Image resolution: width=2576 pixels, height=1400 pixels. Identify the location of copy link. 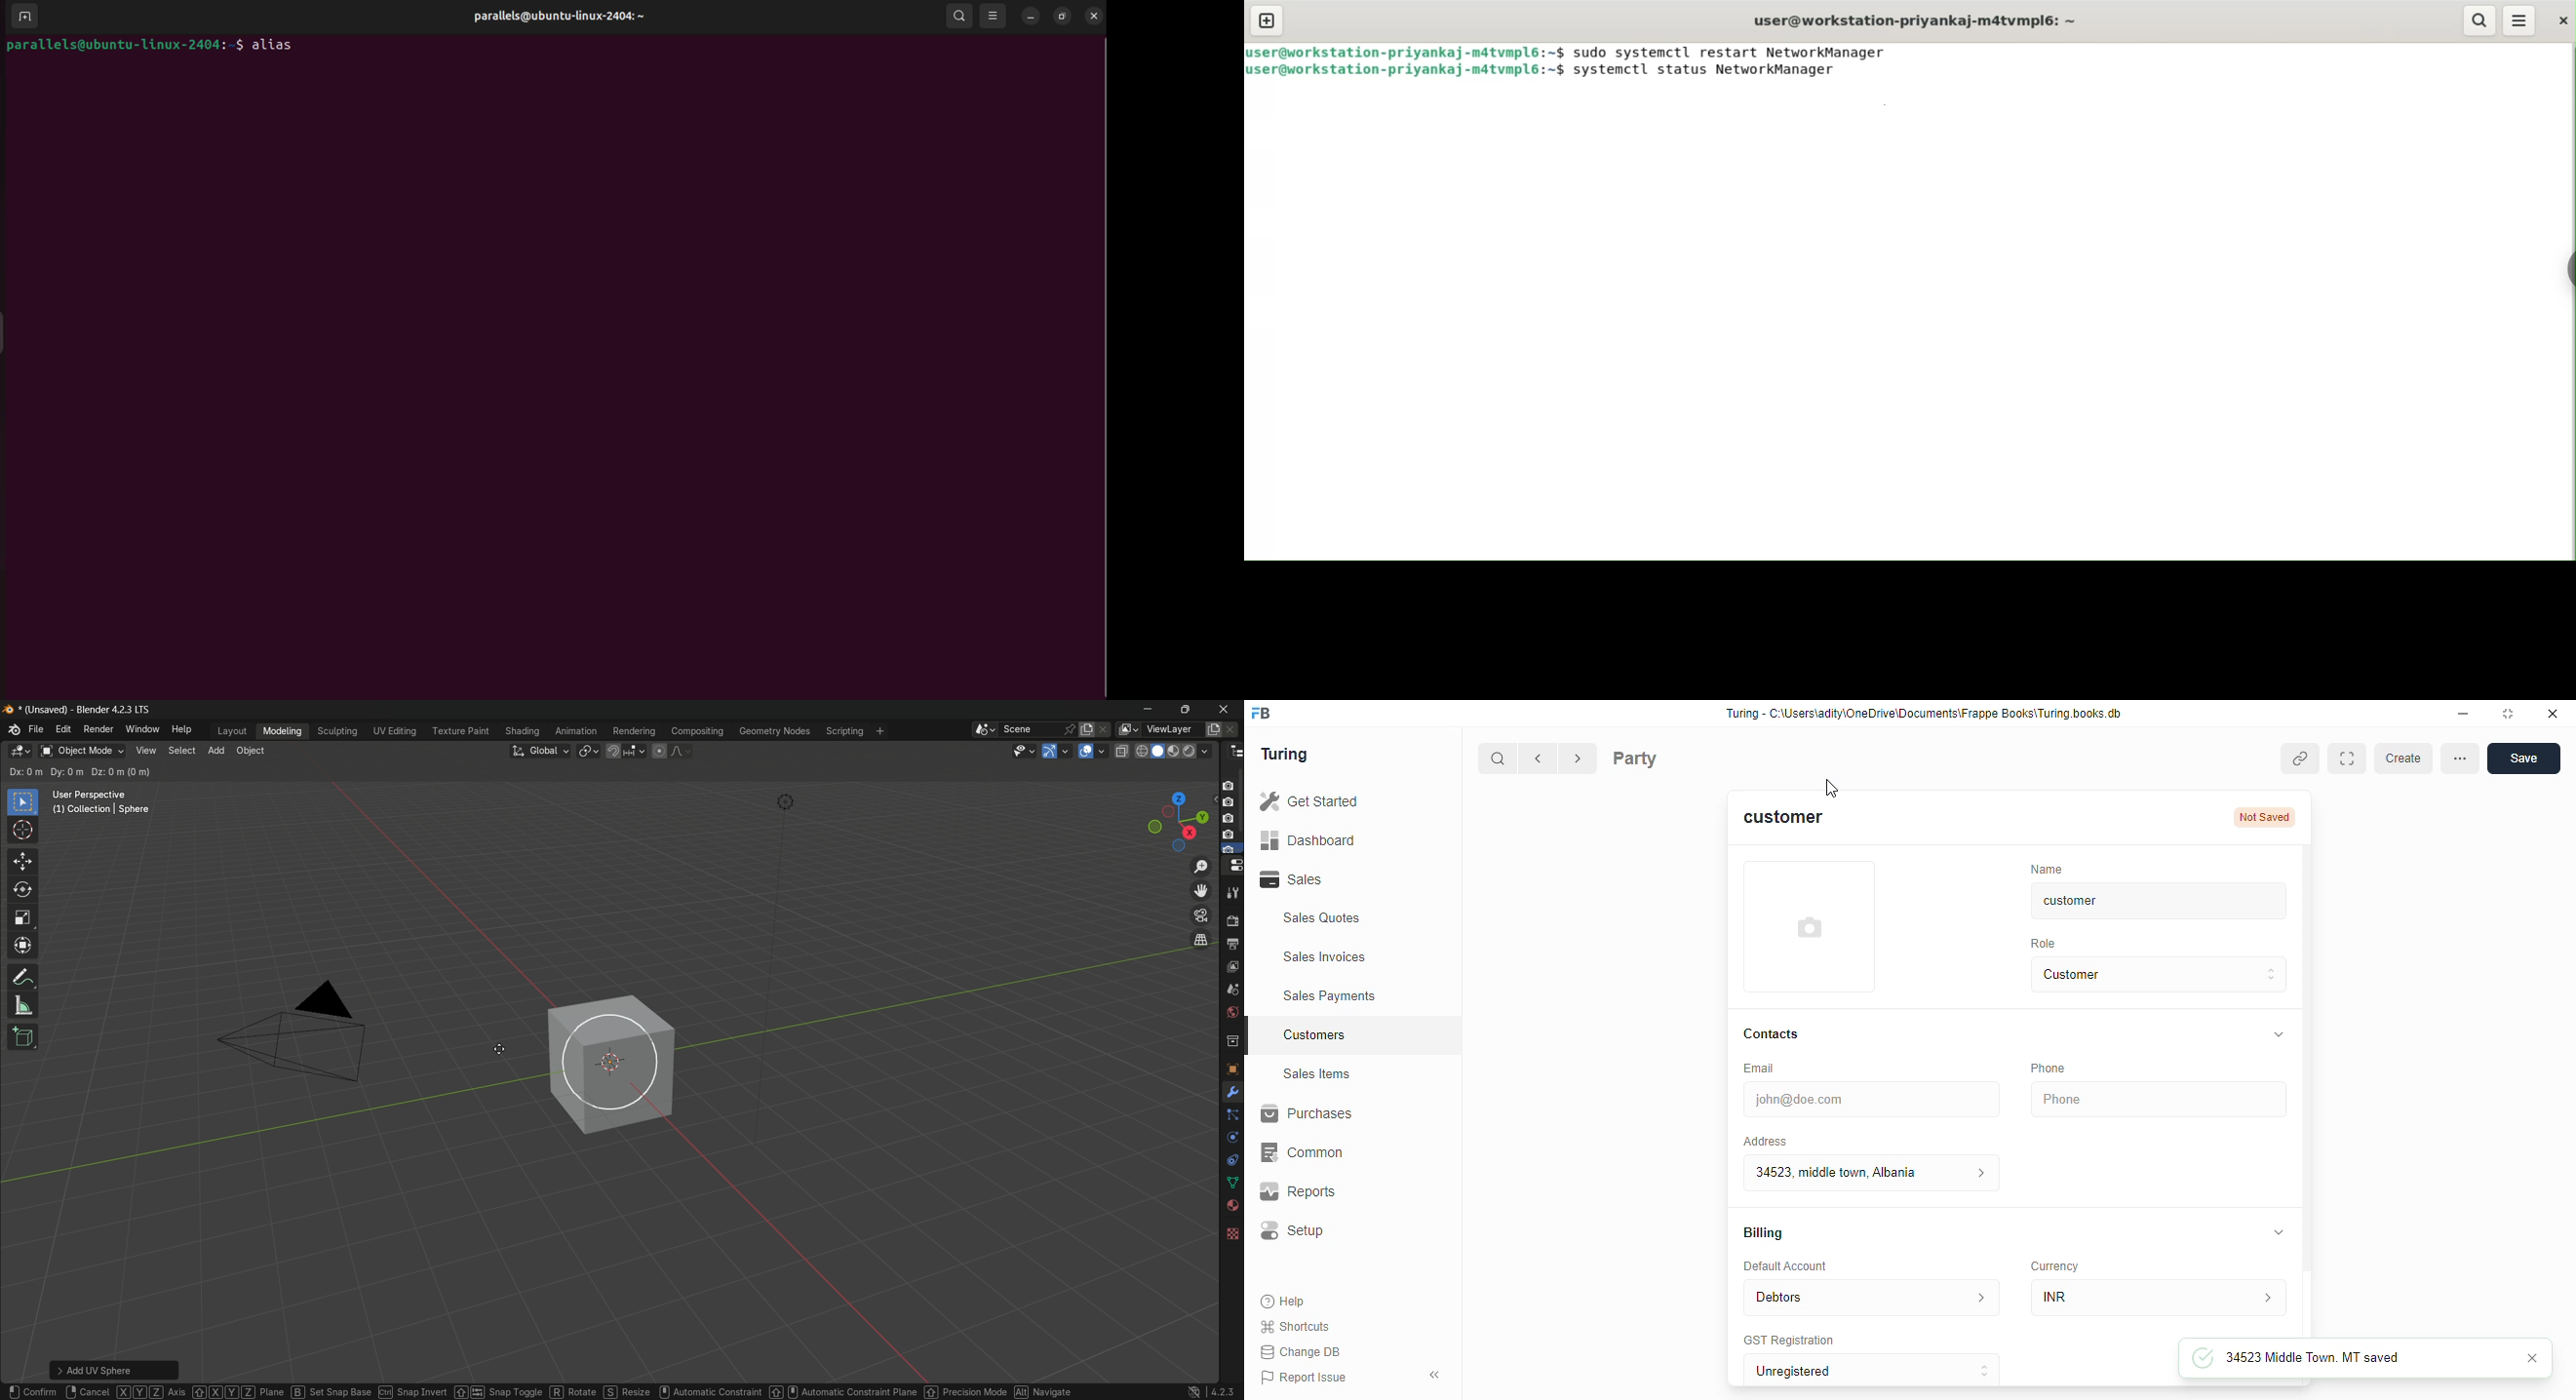
(2305, 758).